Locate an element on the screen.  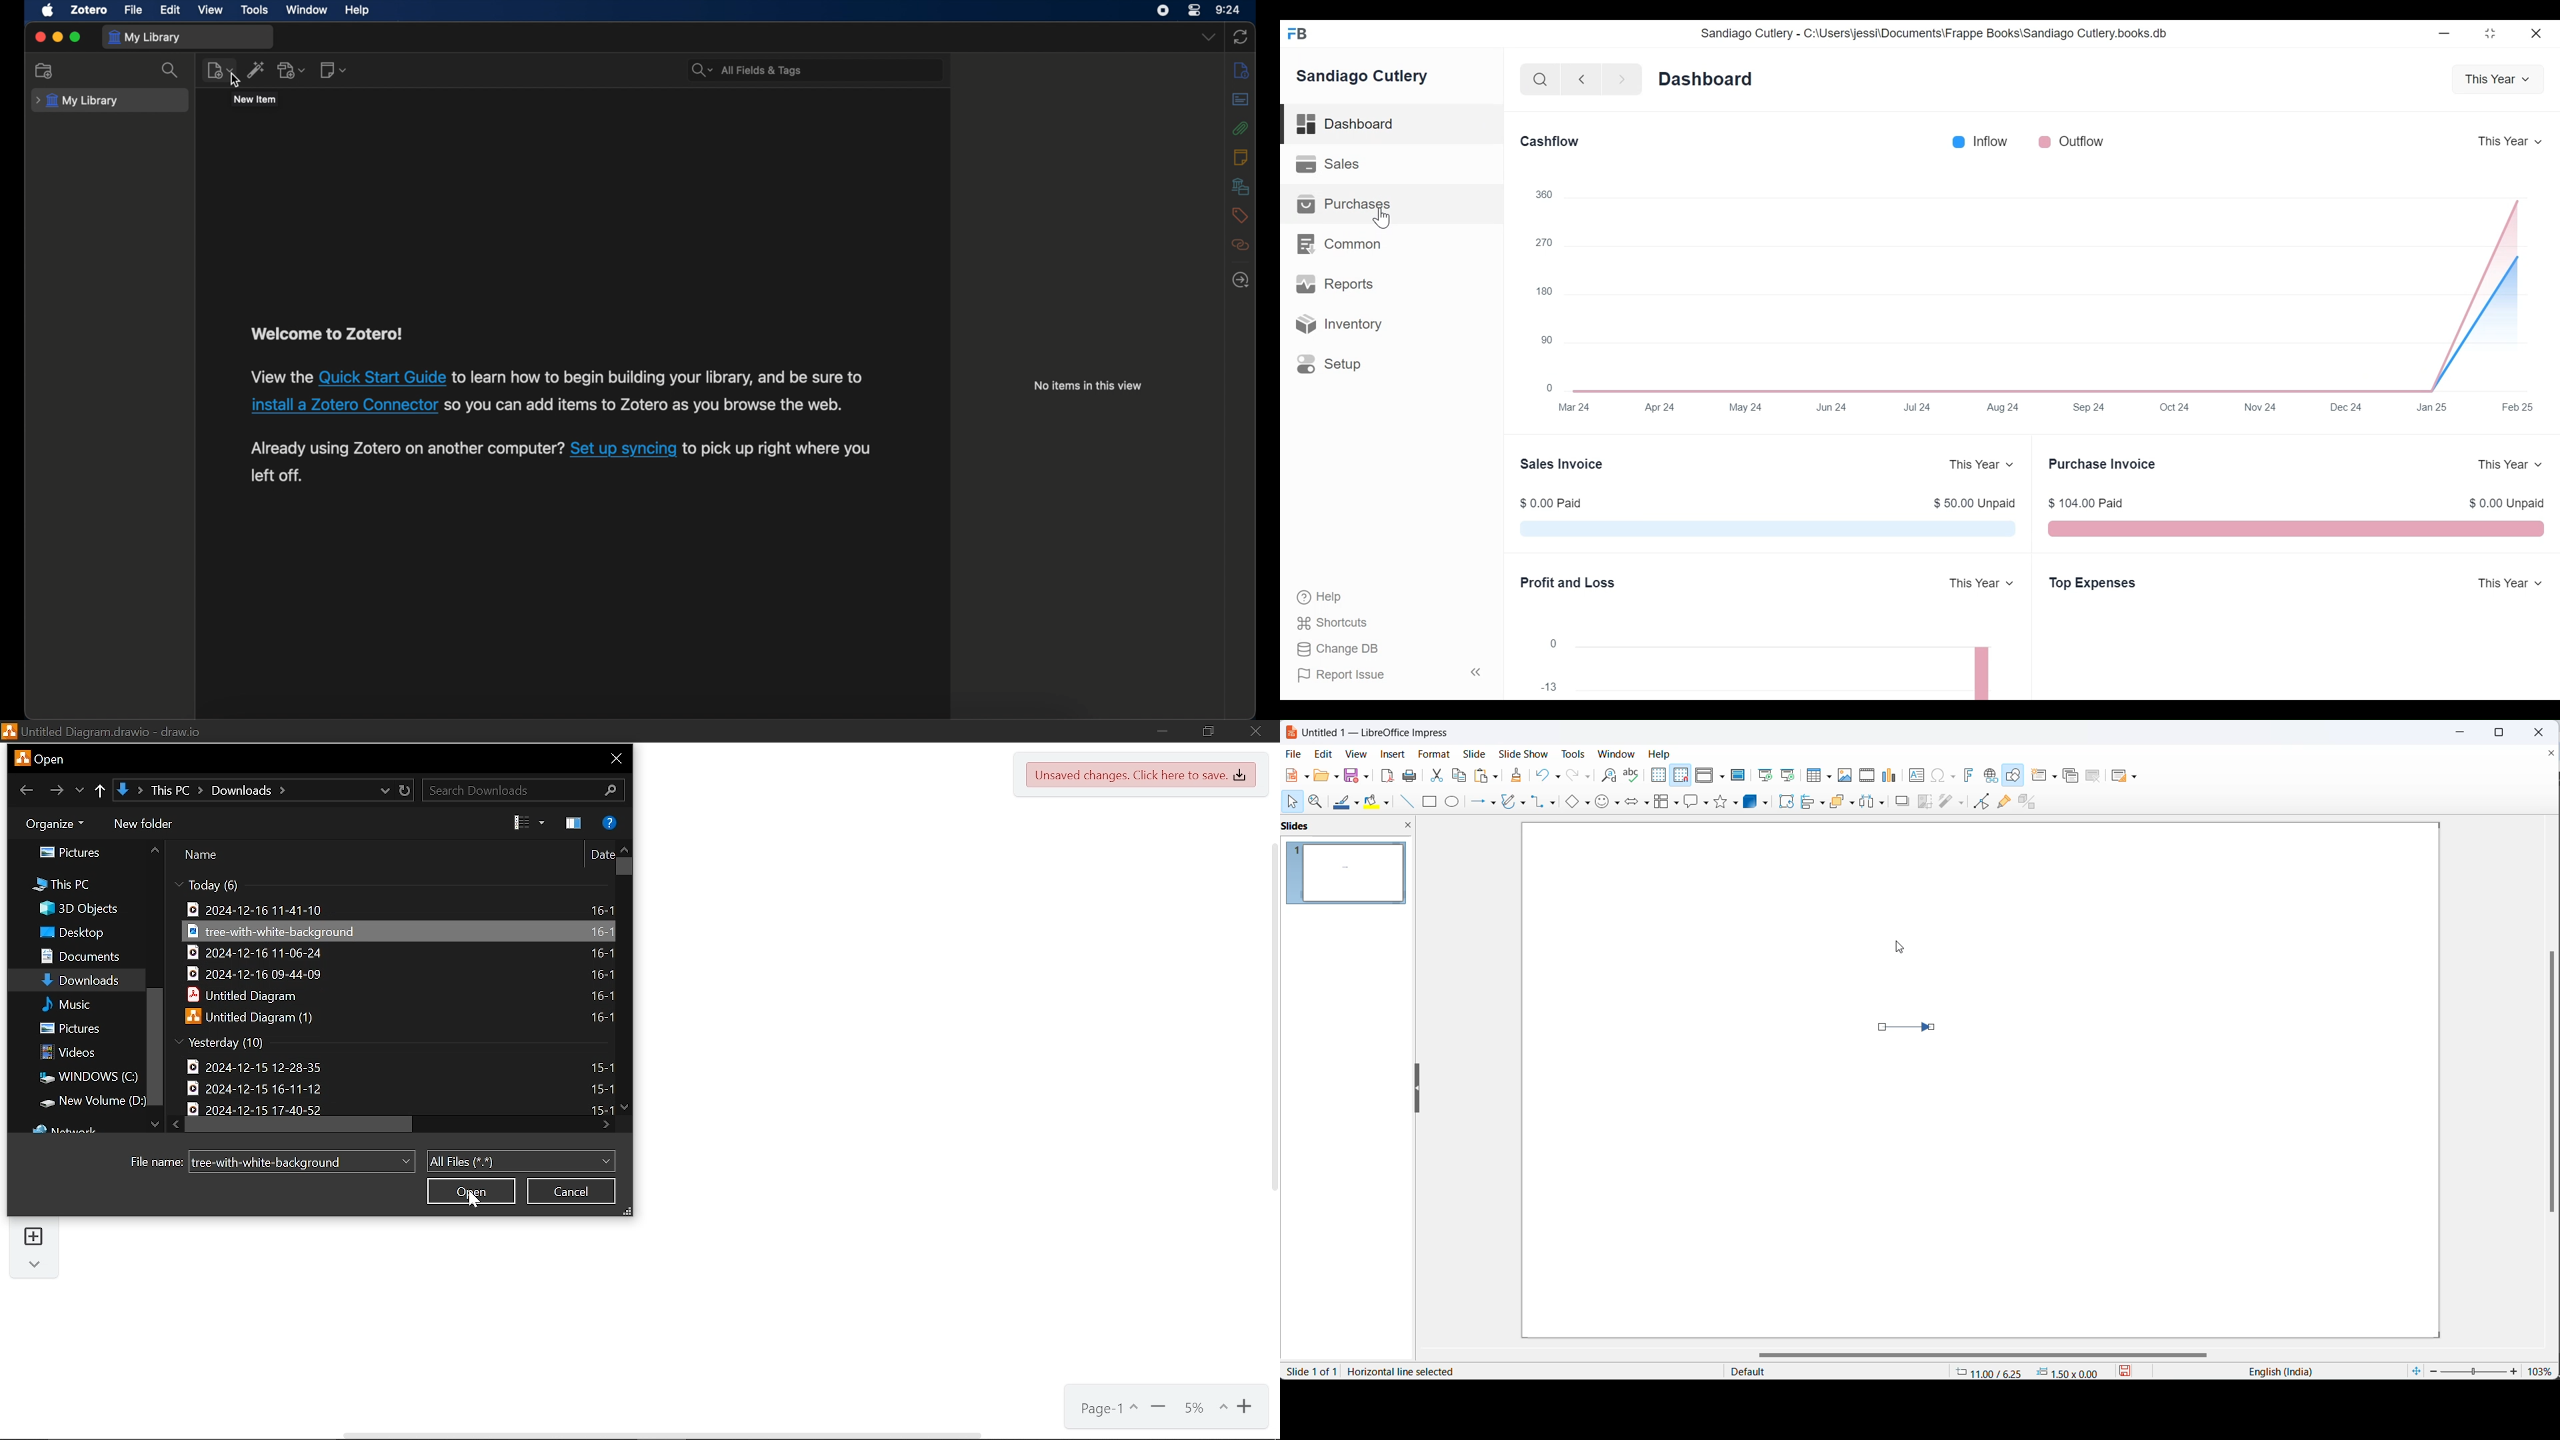
Sales is located at coordinates (1331, 165).